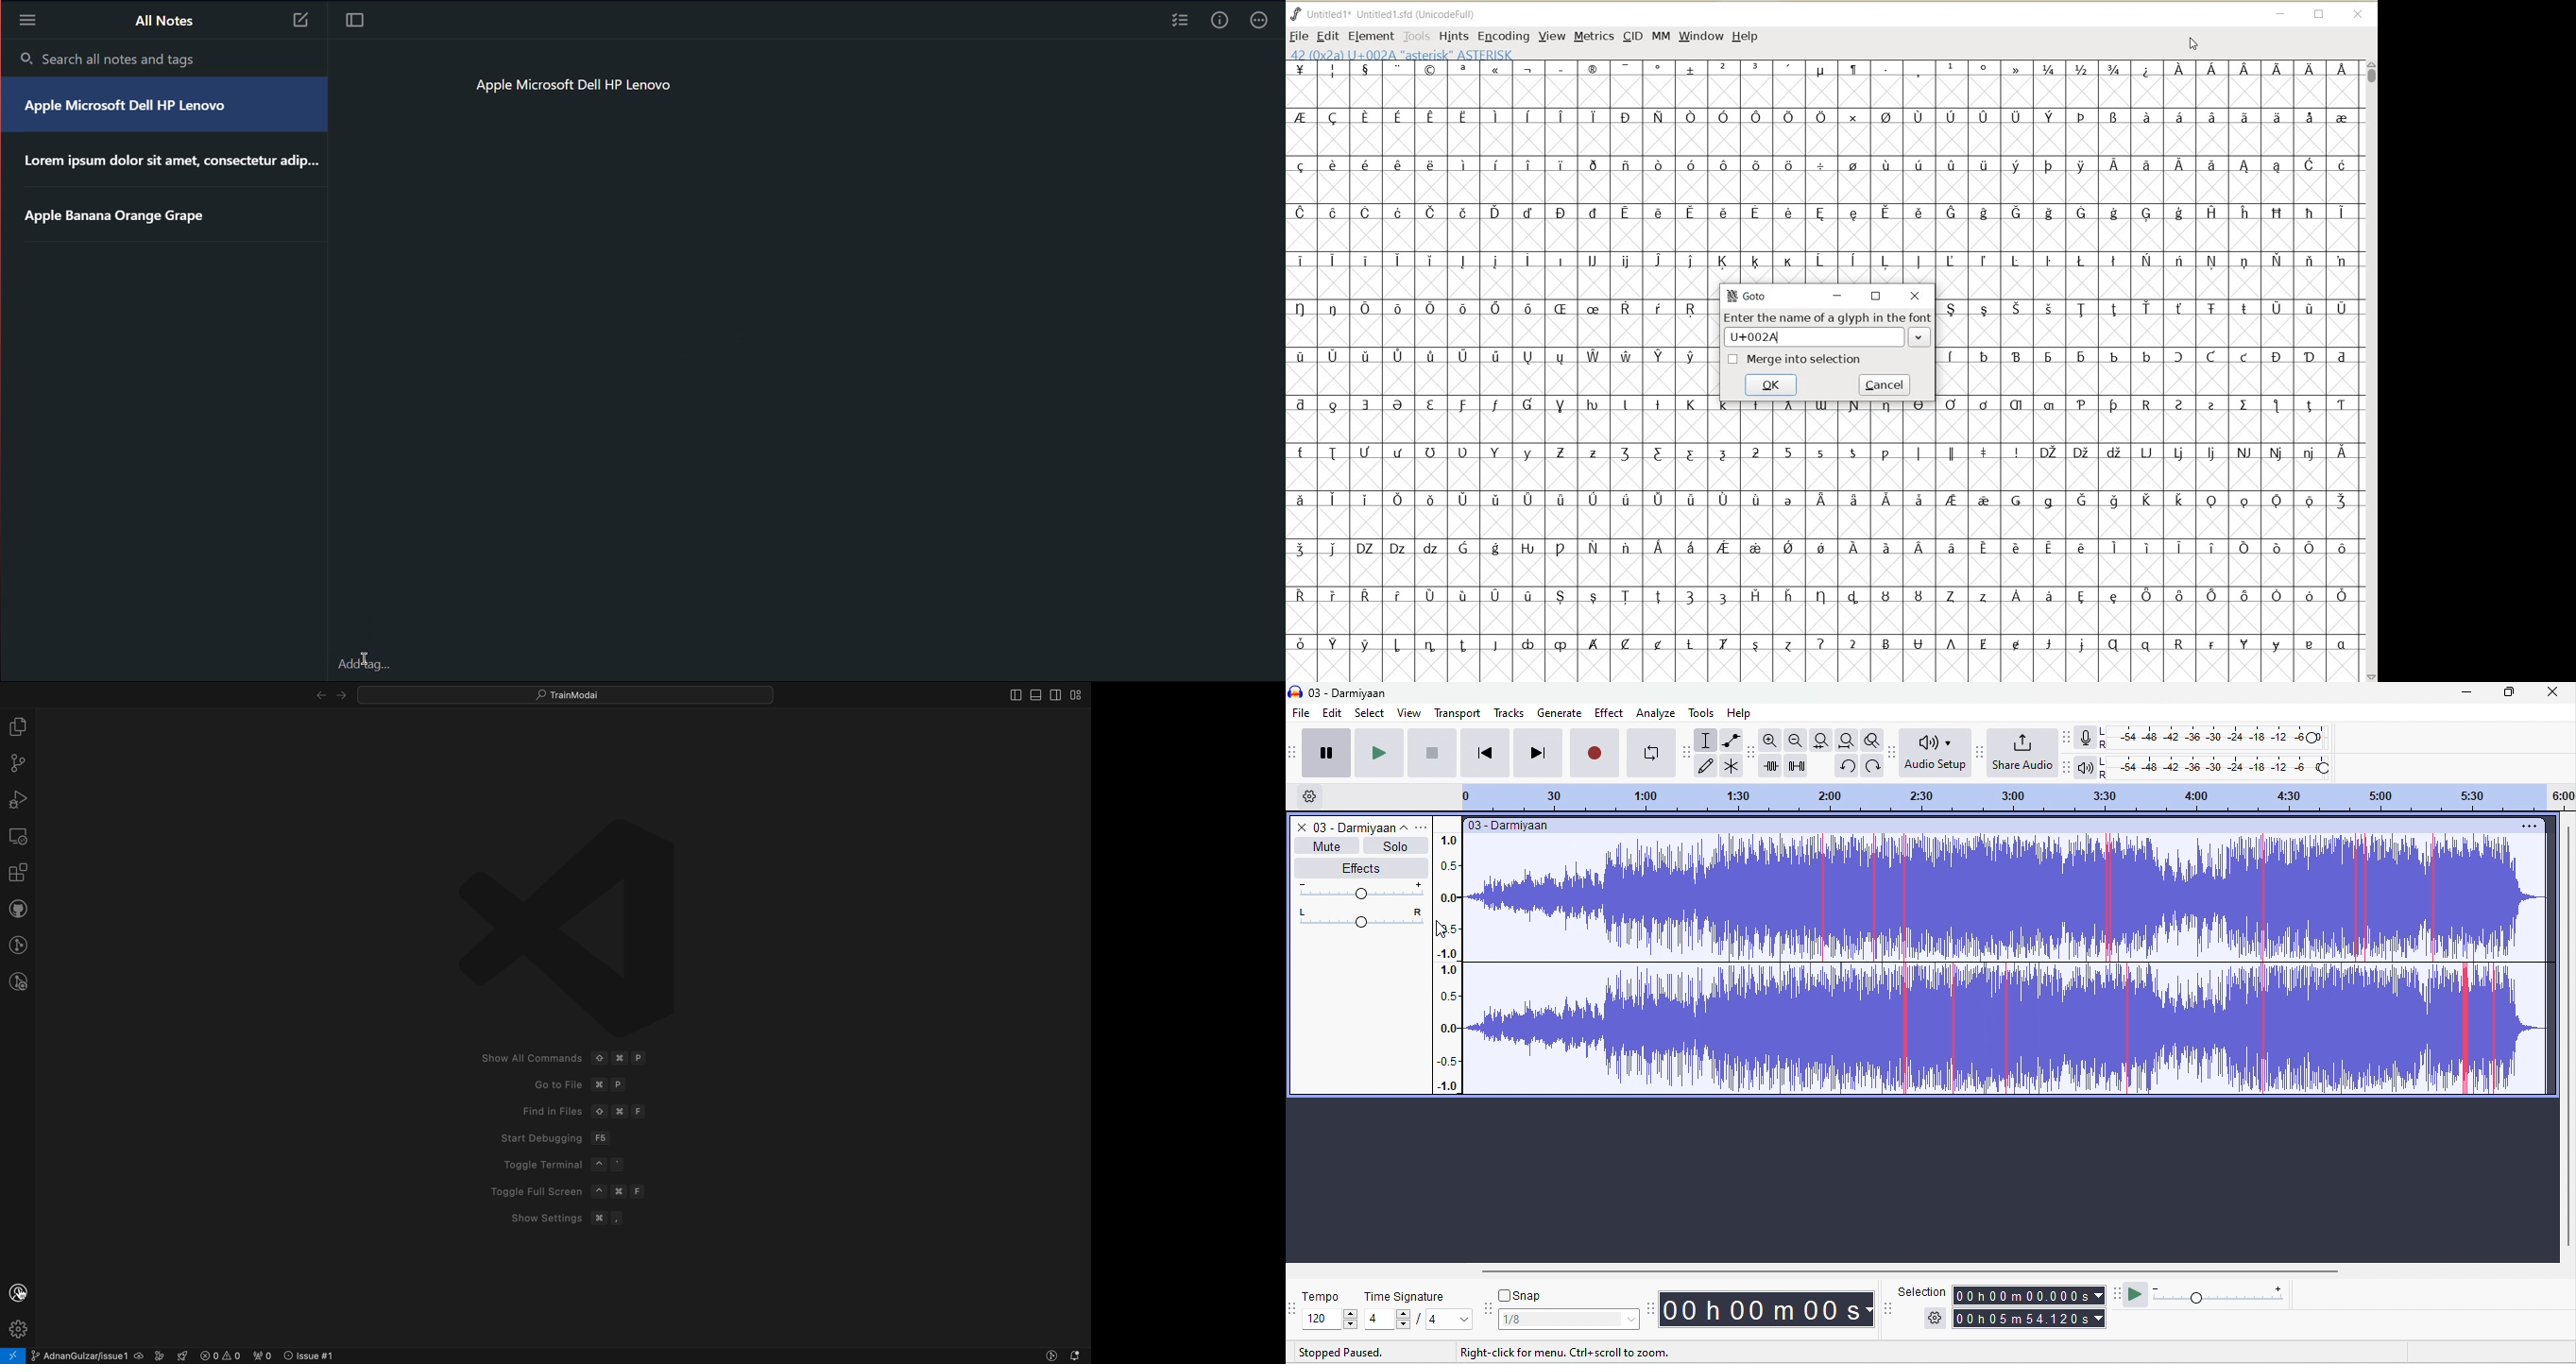  What do you see at coordinates (1401, 54) in the screenshot?
I see `42 (0x2A) U+002A "Asterisk" ASTERISK` at bounding box center [1401, 54].